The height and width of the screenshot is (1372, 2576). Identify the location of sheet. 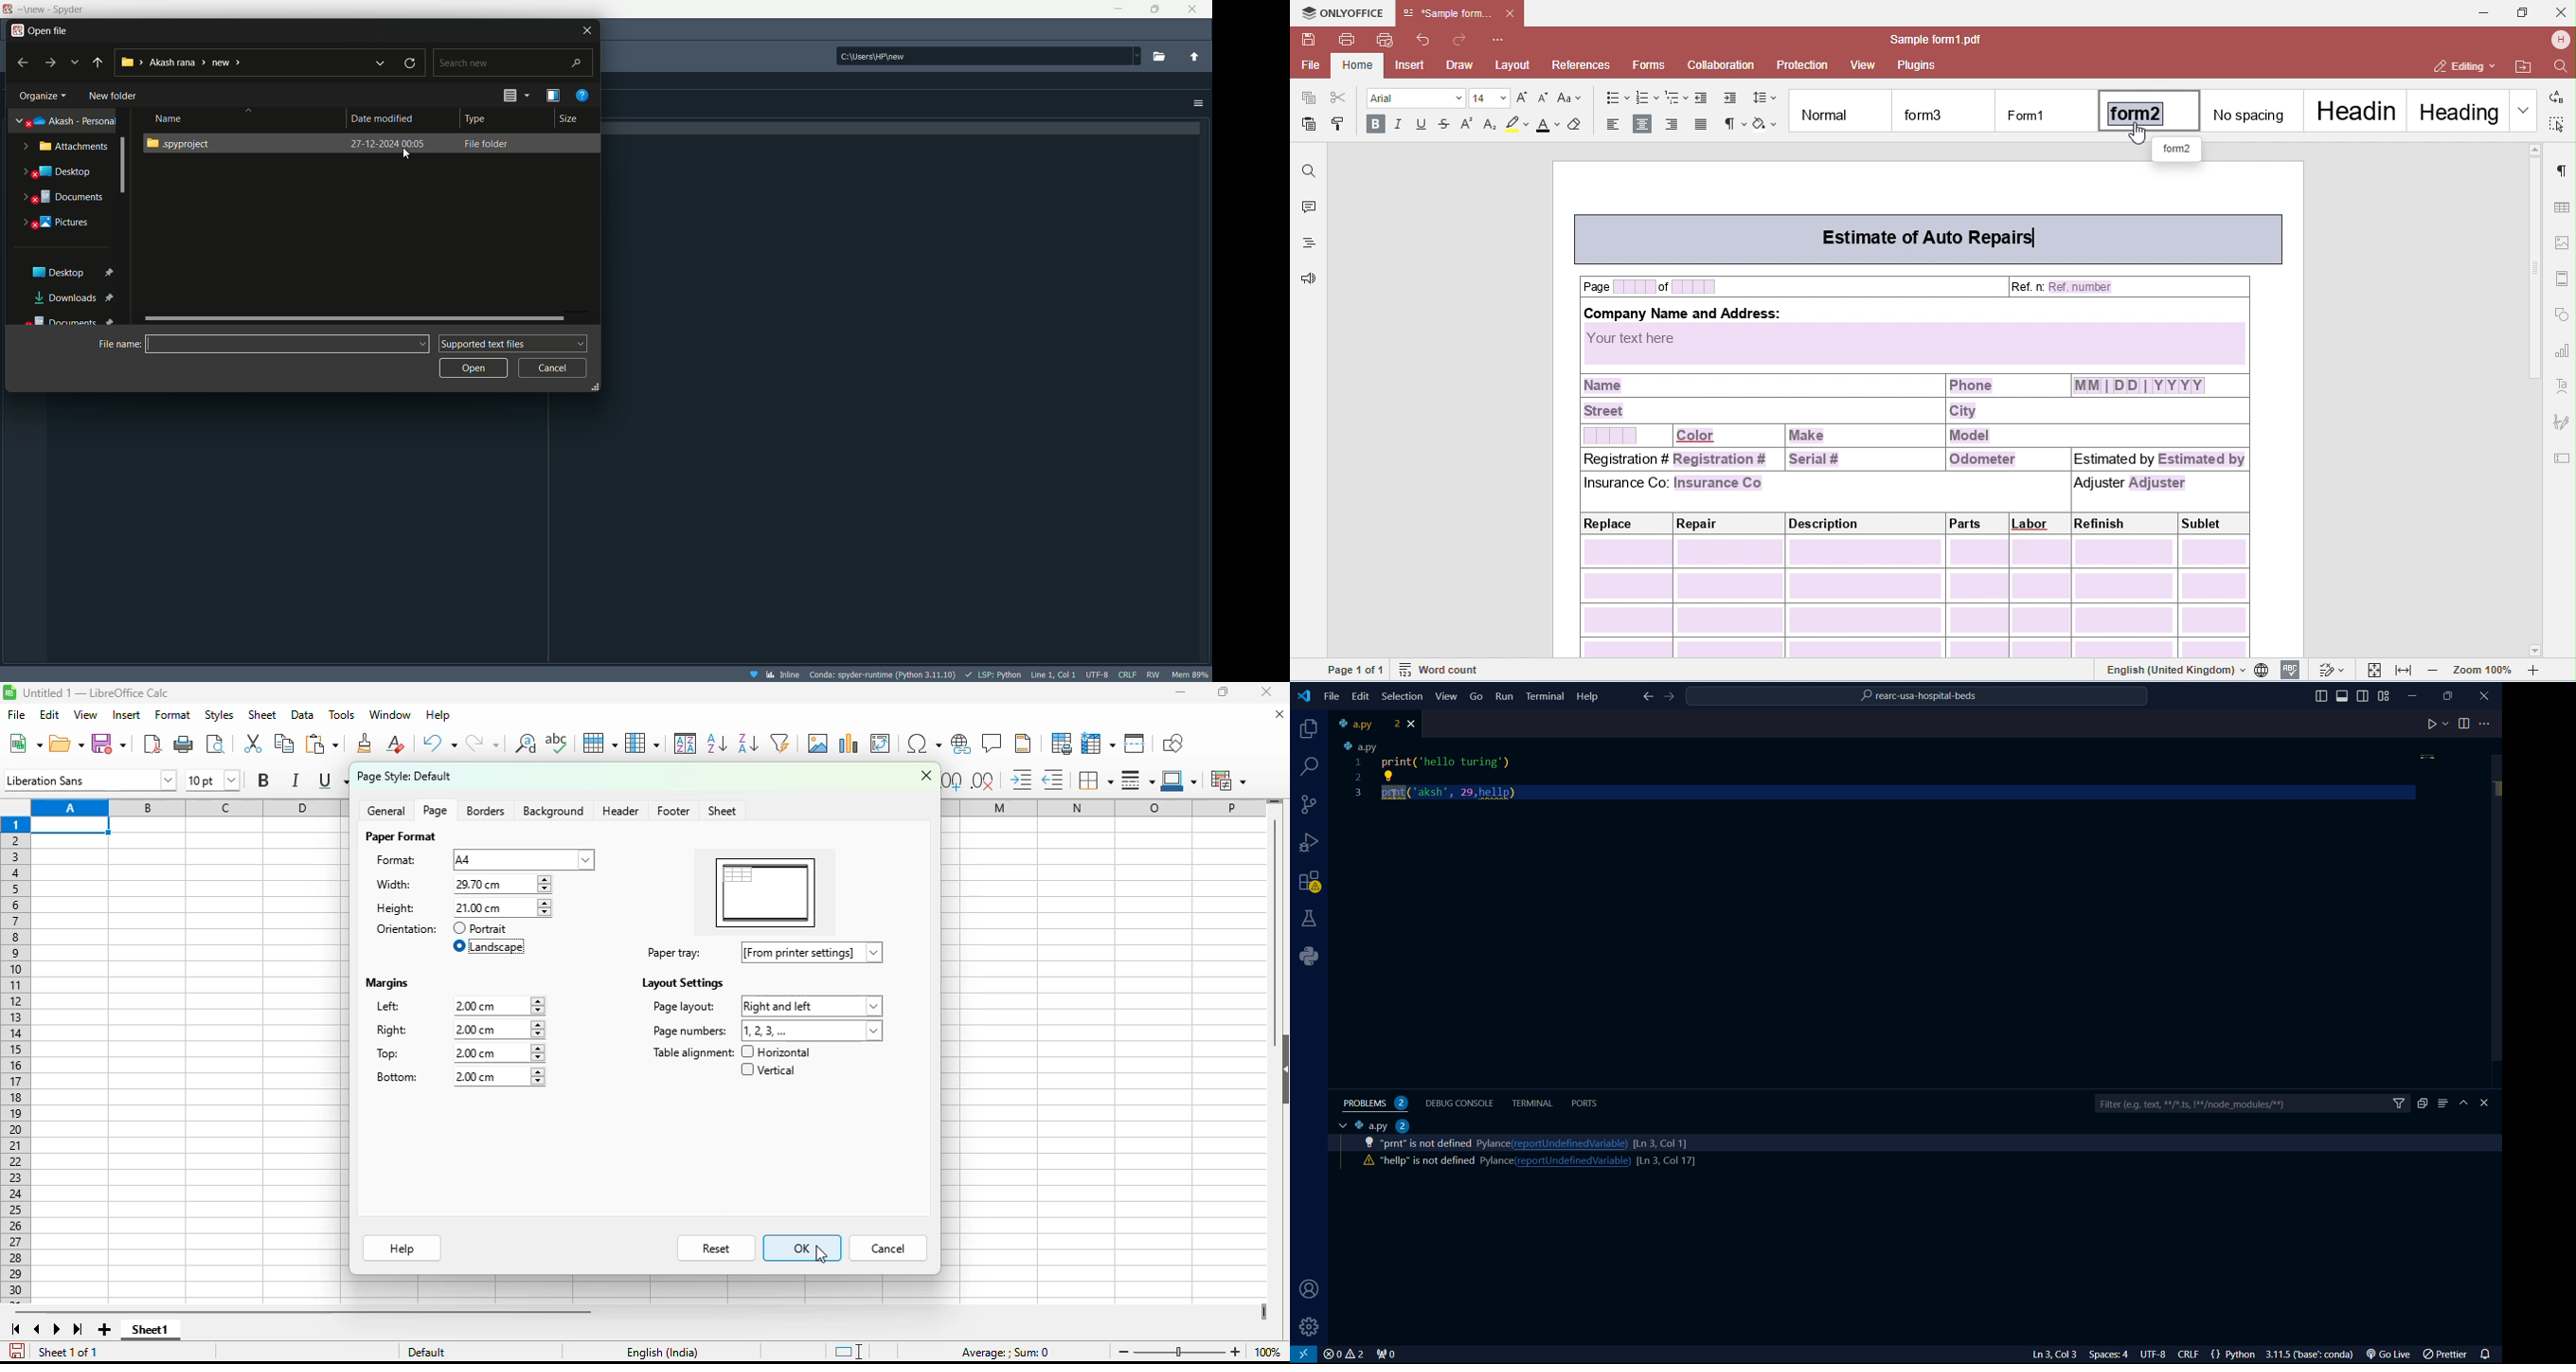
(262, 715).